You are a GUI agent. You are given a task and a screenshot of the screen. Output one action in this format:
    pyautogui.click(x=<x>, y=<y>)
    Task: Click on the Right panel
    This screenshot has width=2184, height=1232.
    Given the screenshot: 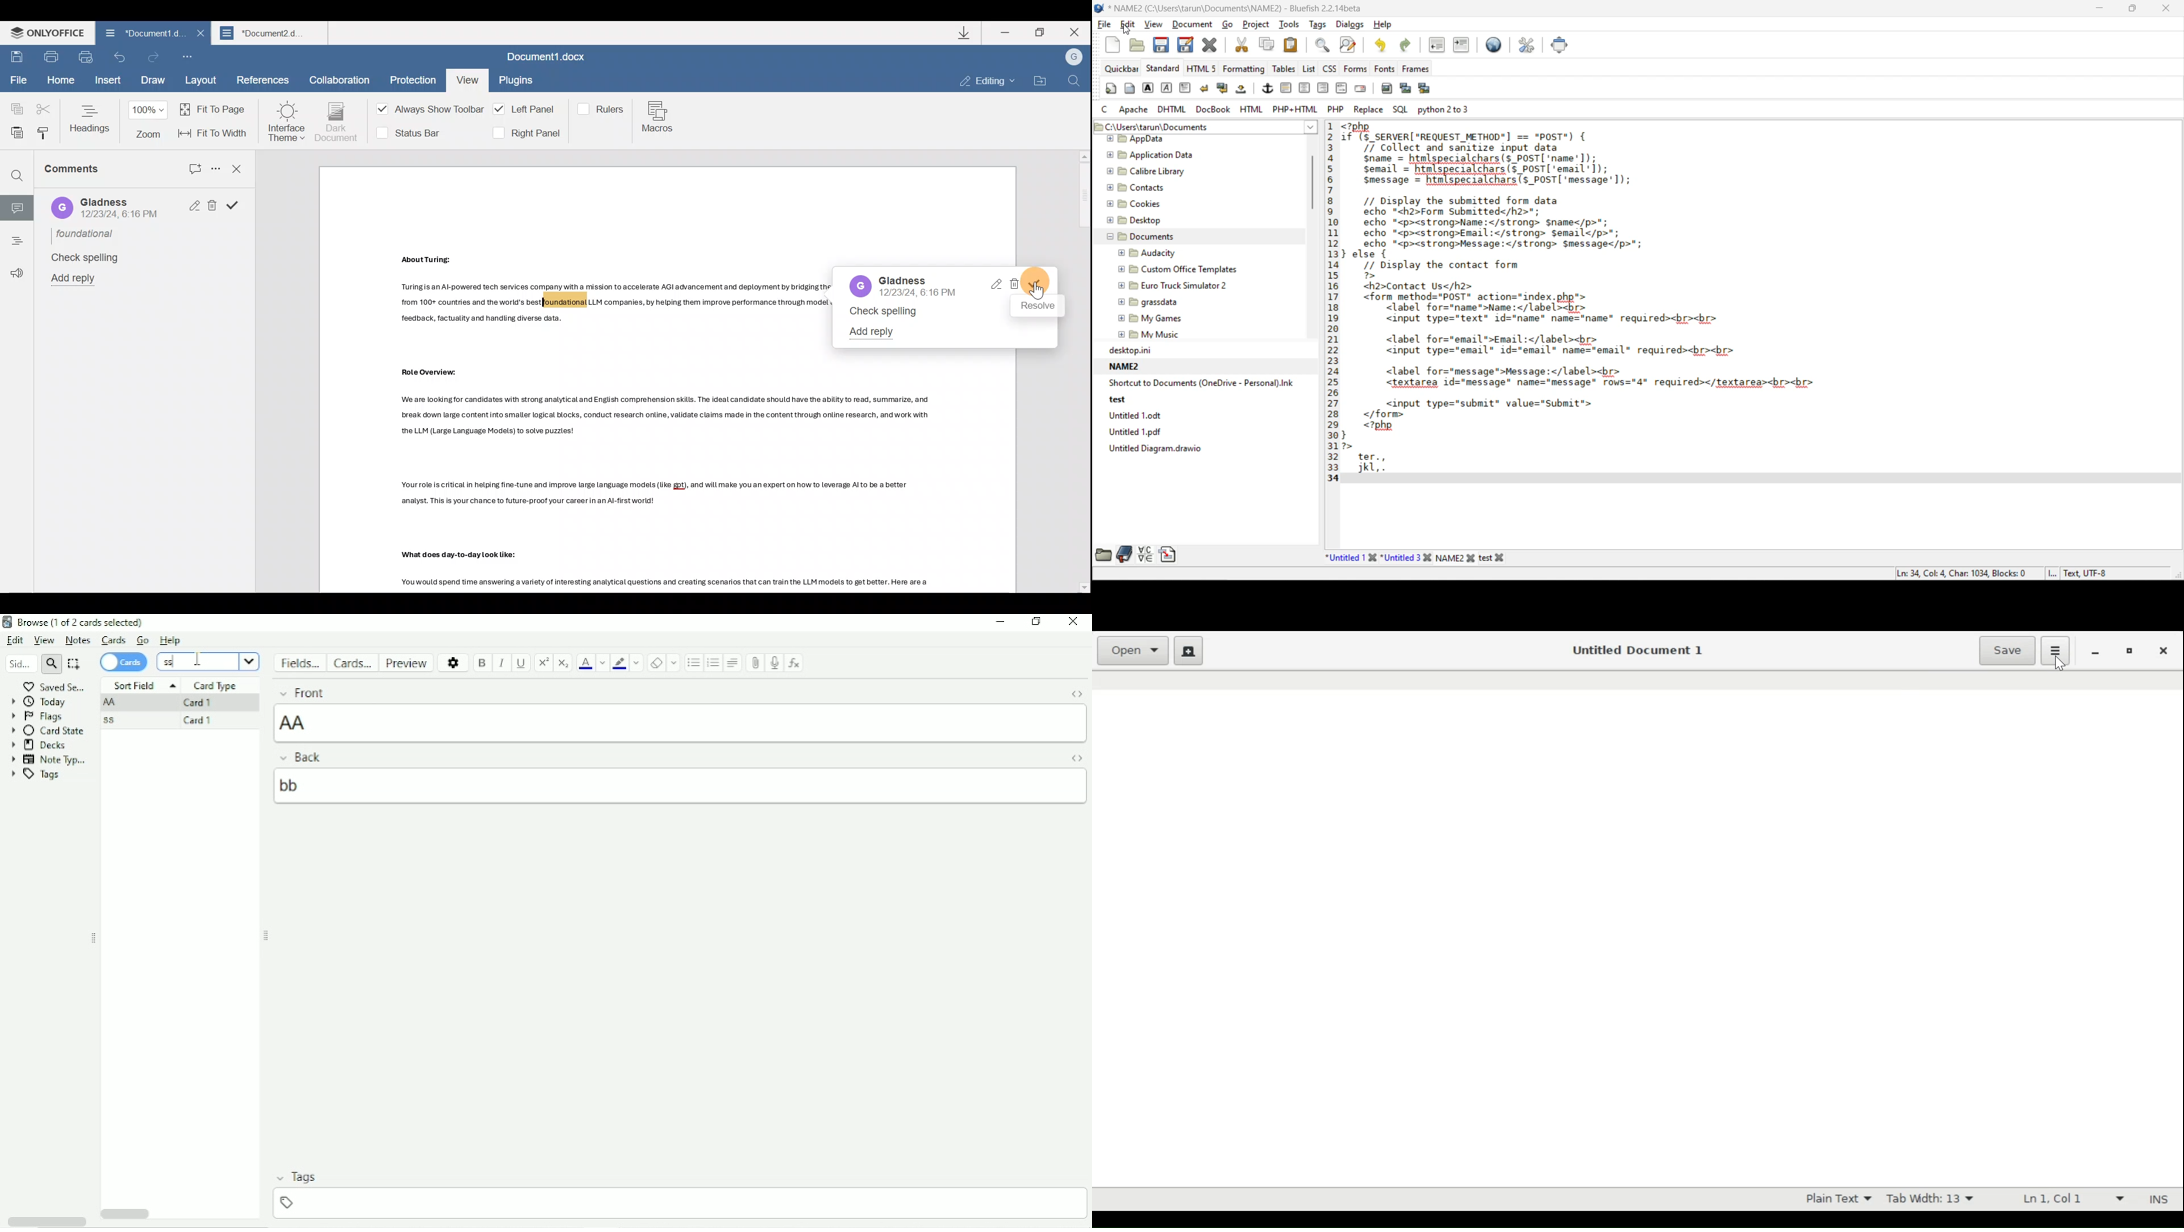 What is the action you would take?
    pyautogui.click(x=526, y=133)
    